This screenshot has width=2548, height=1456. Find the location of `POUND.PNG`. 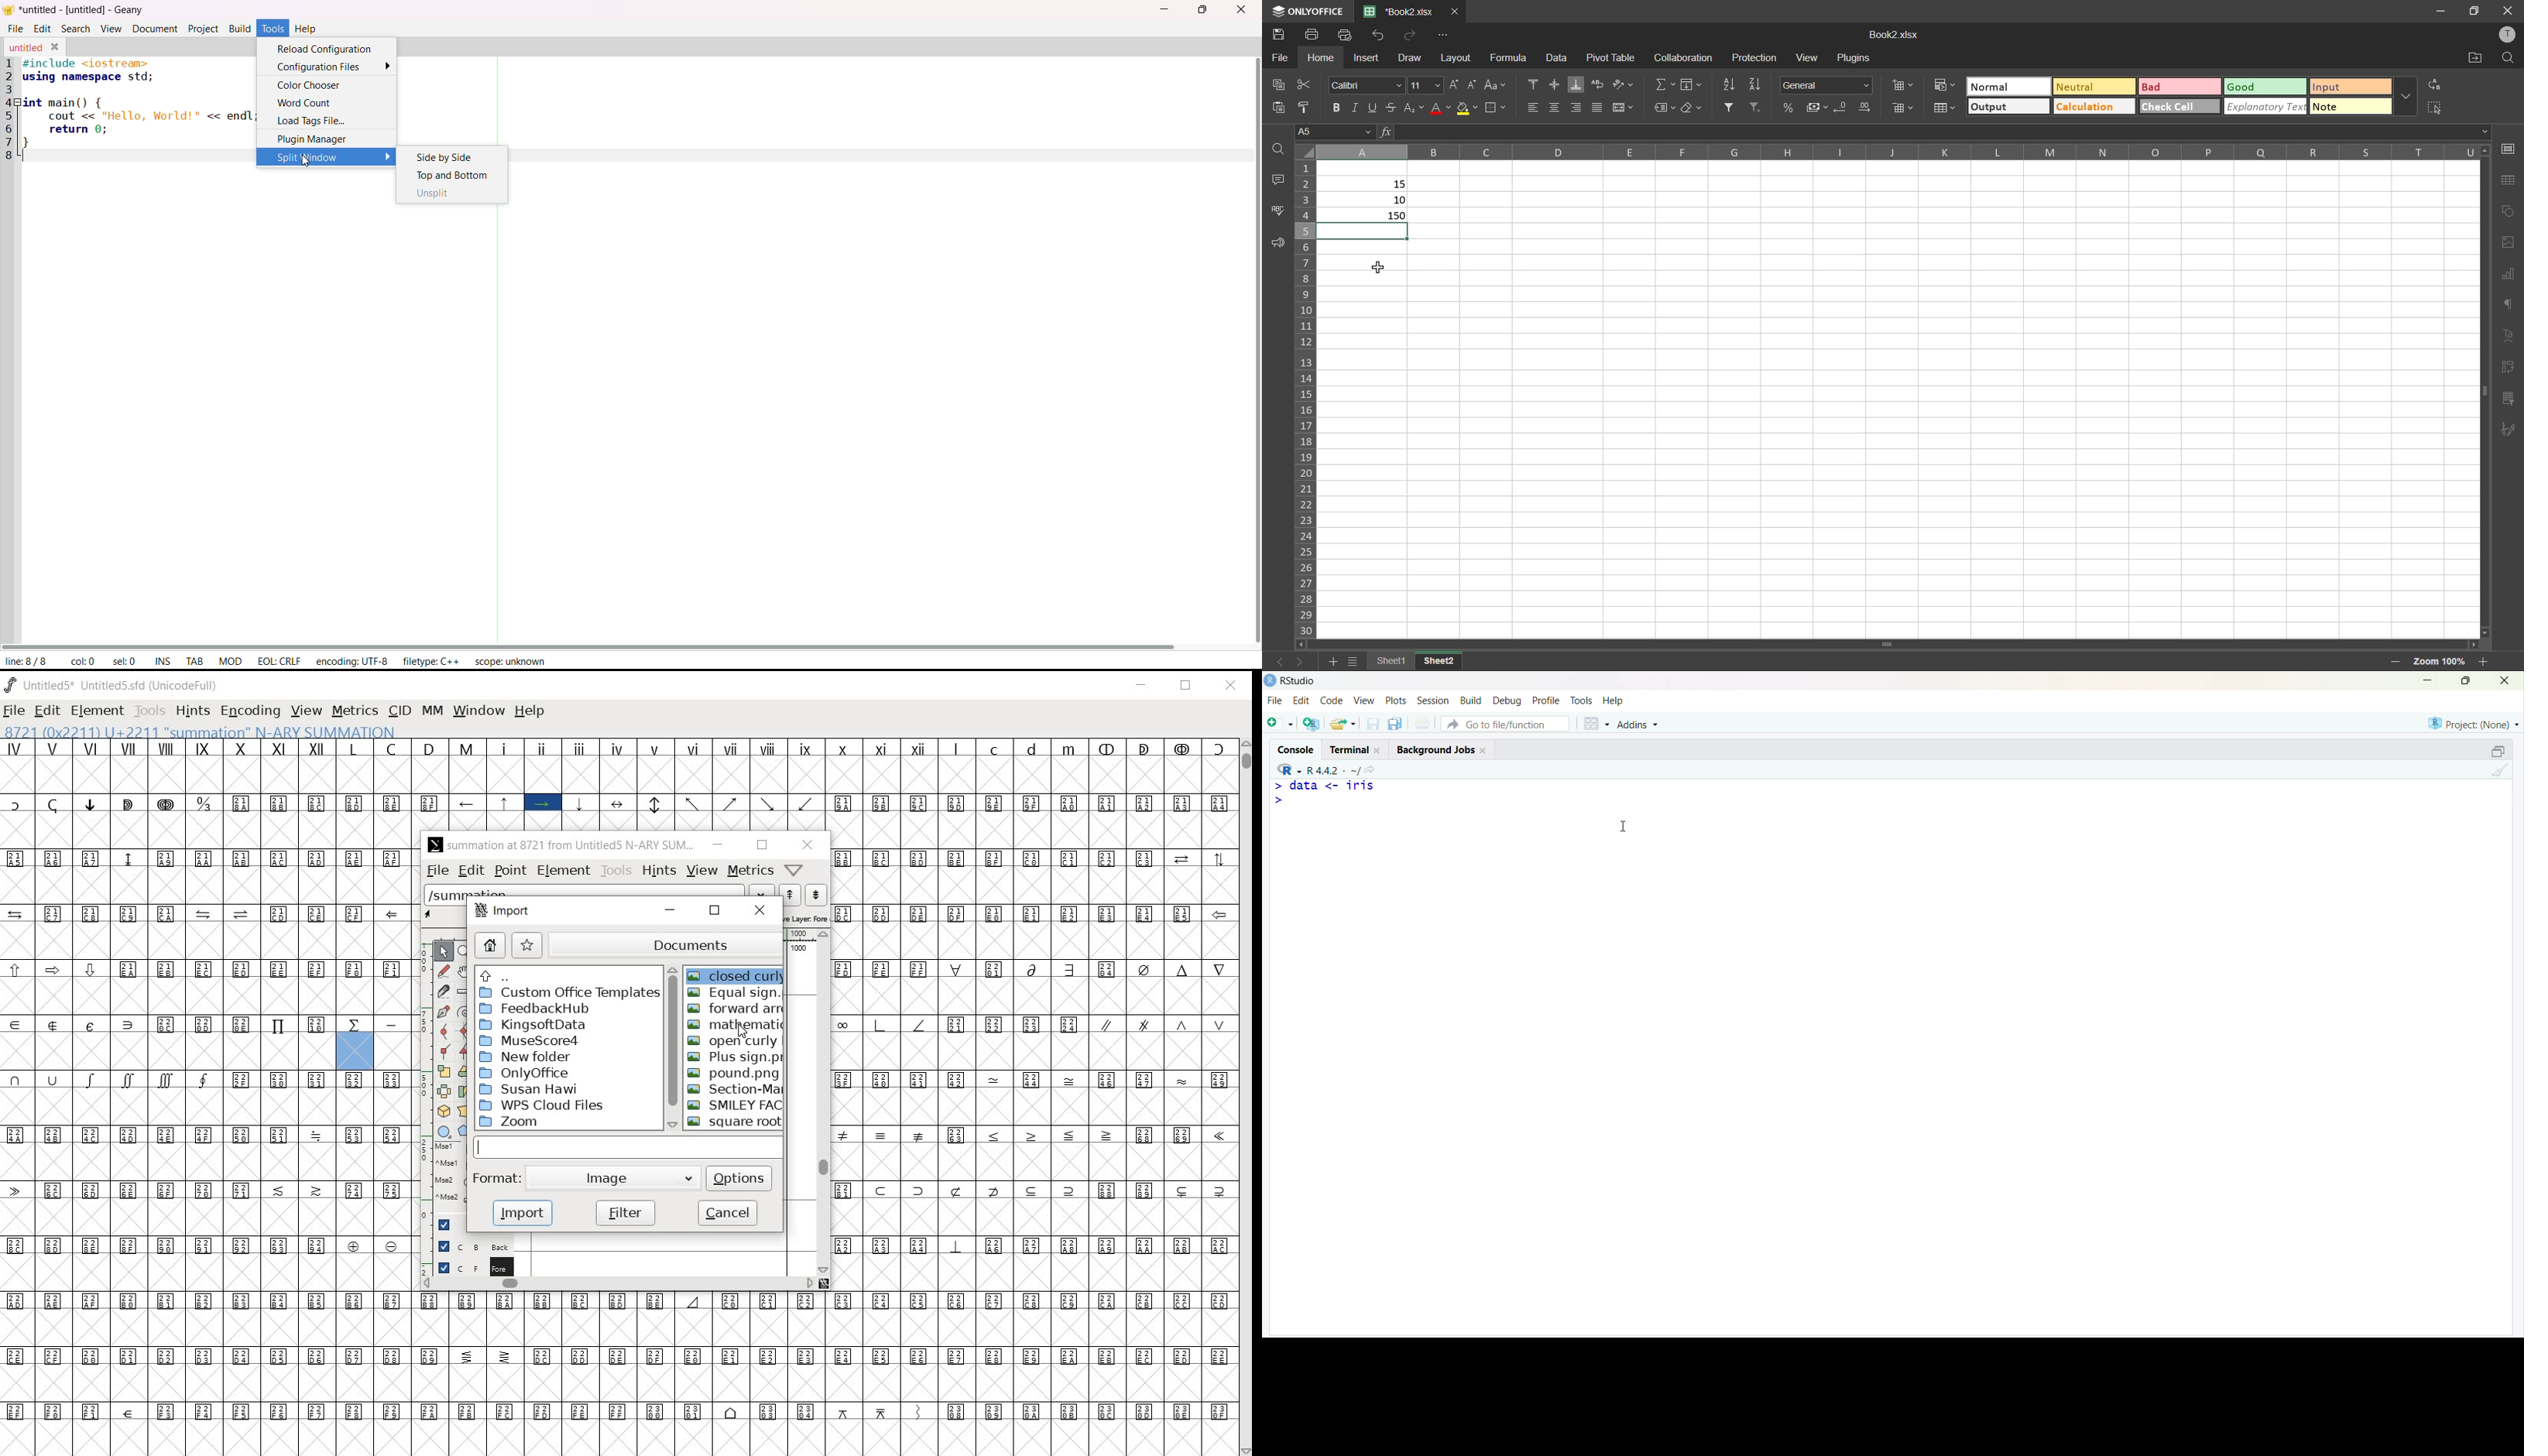

POUND.PNG is located at coordinates (733, 1074).